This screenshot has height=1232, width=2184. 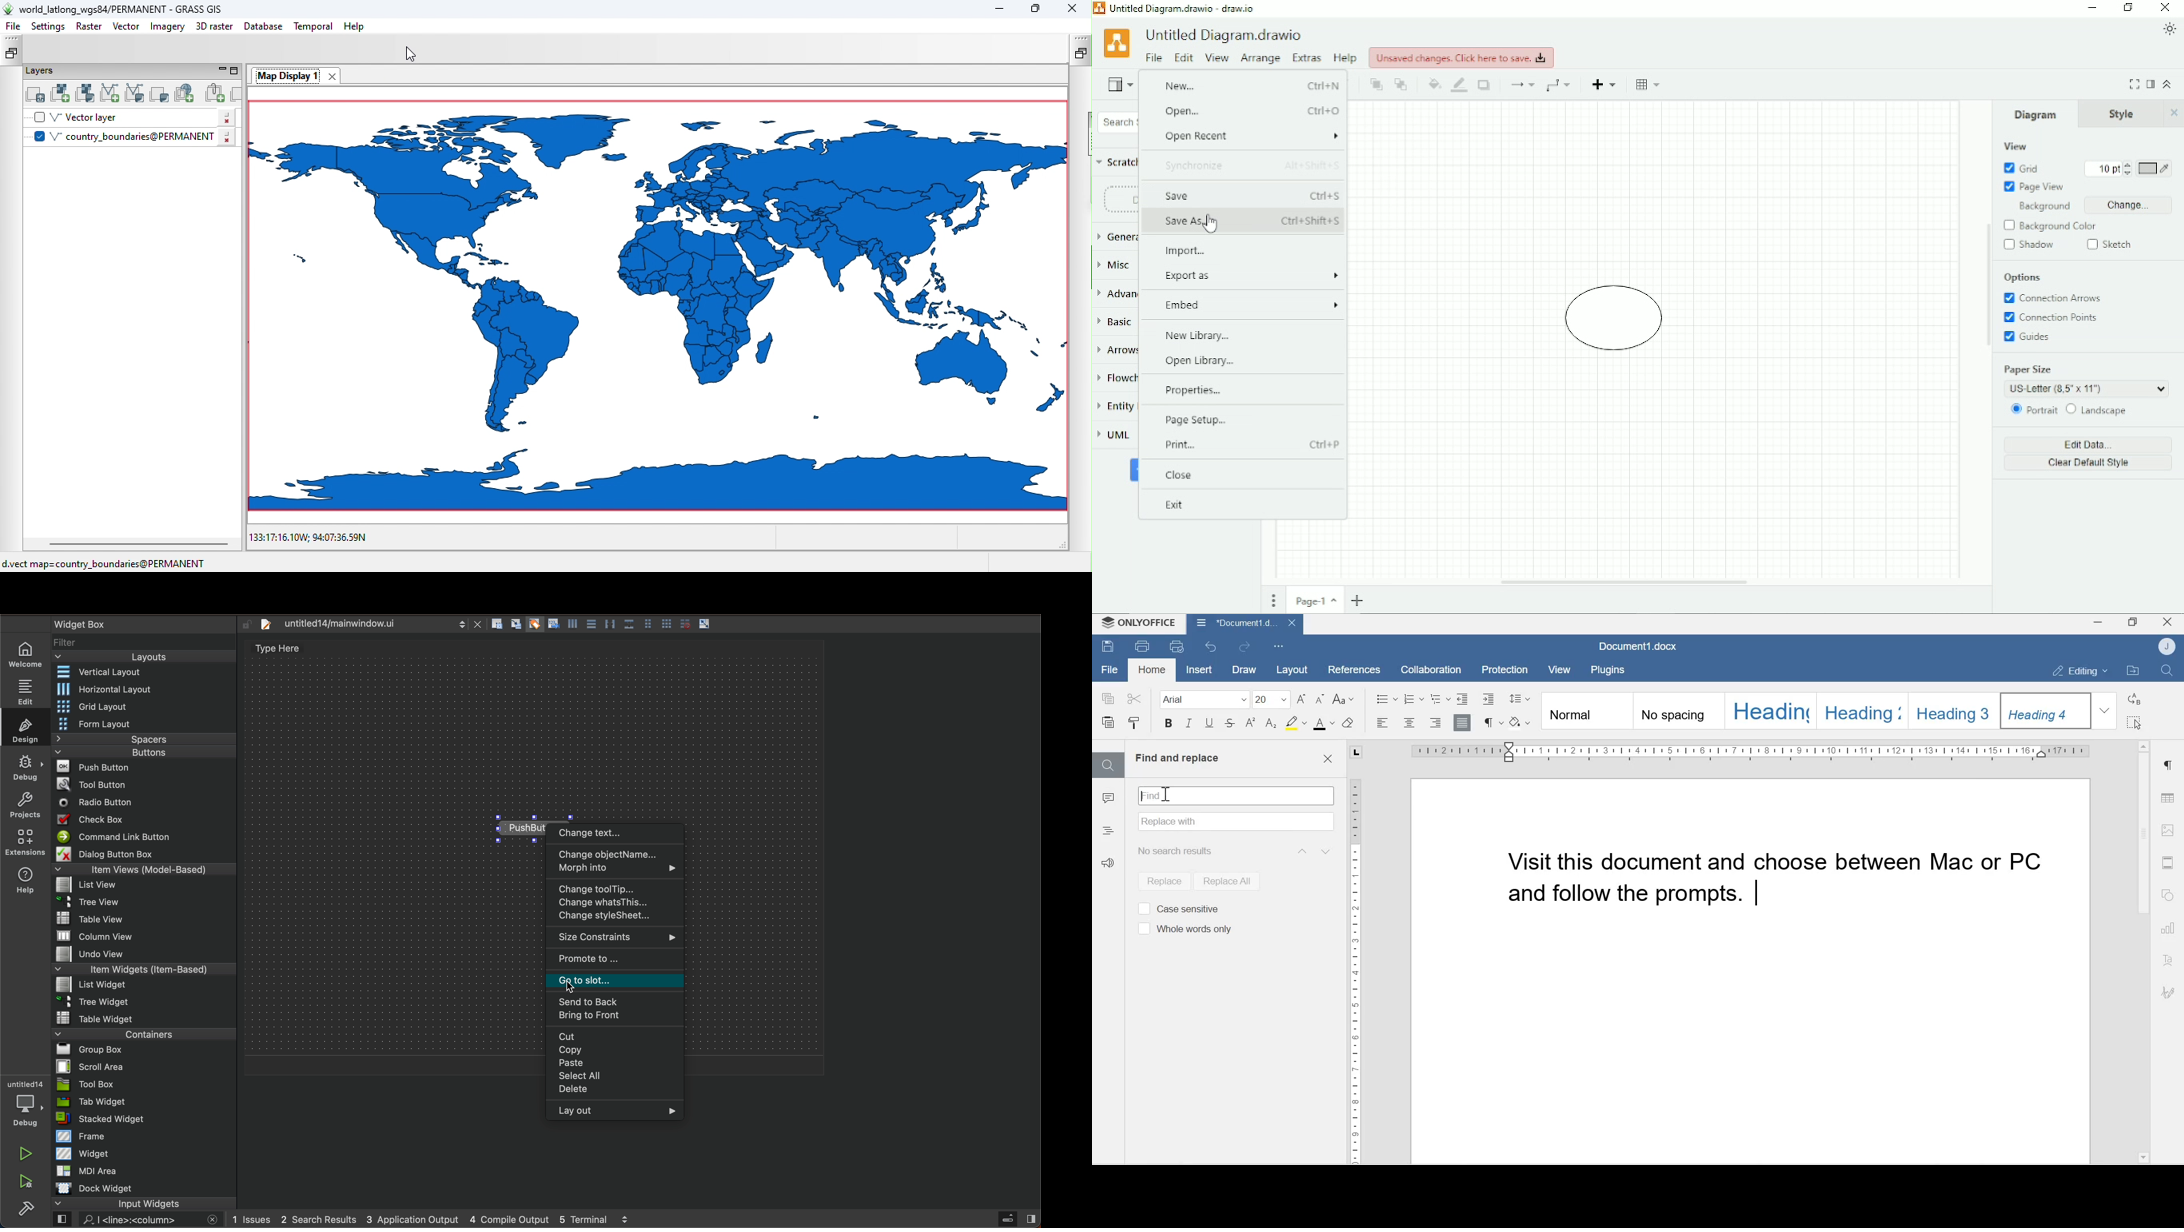 What do you see at coordinates (27, 1106) in the screenshot?
I see `debugger` at bounding box center [27, 1106].